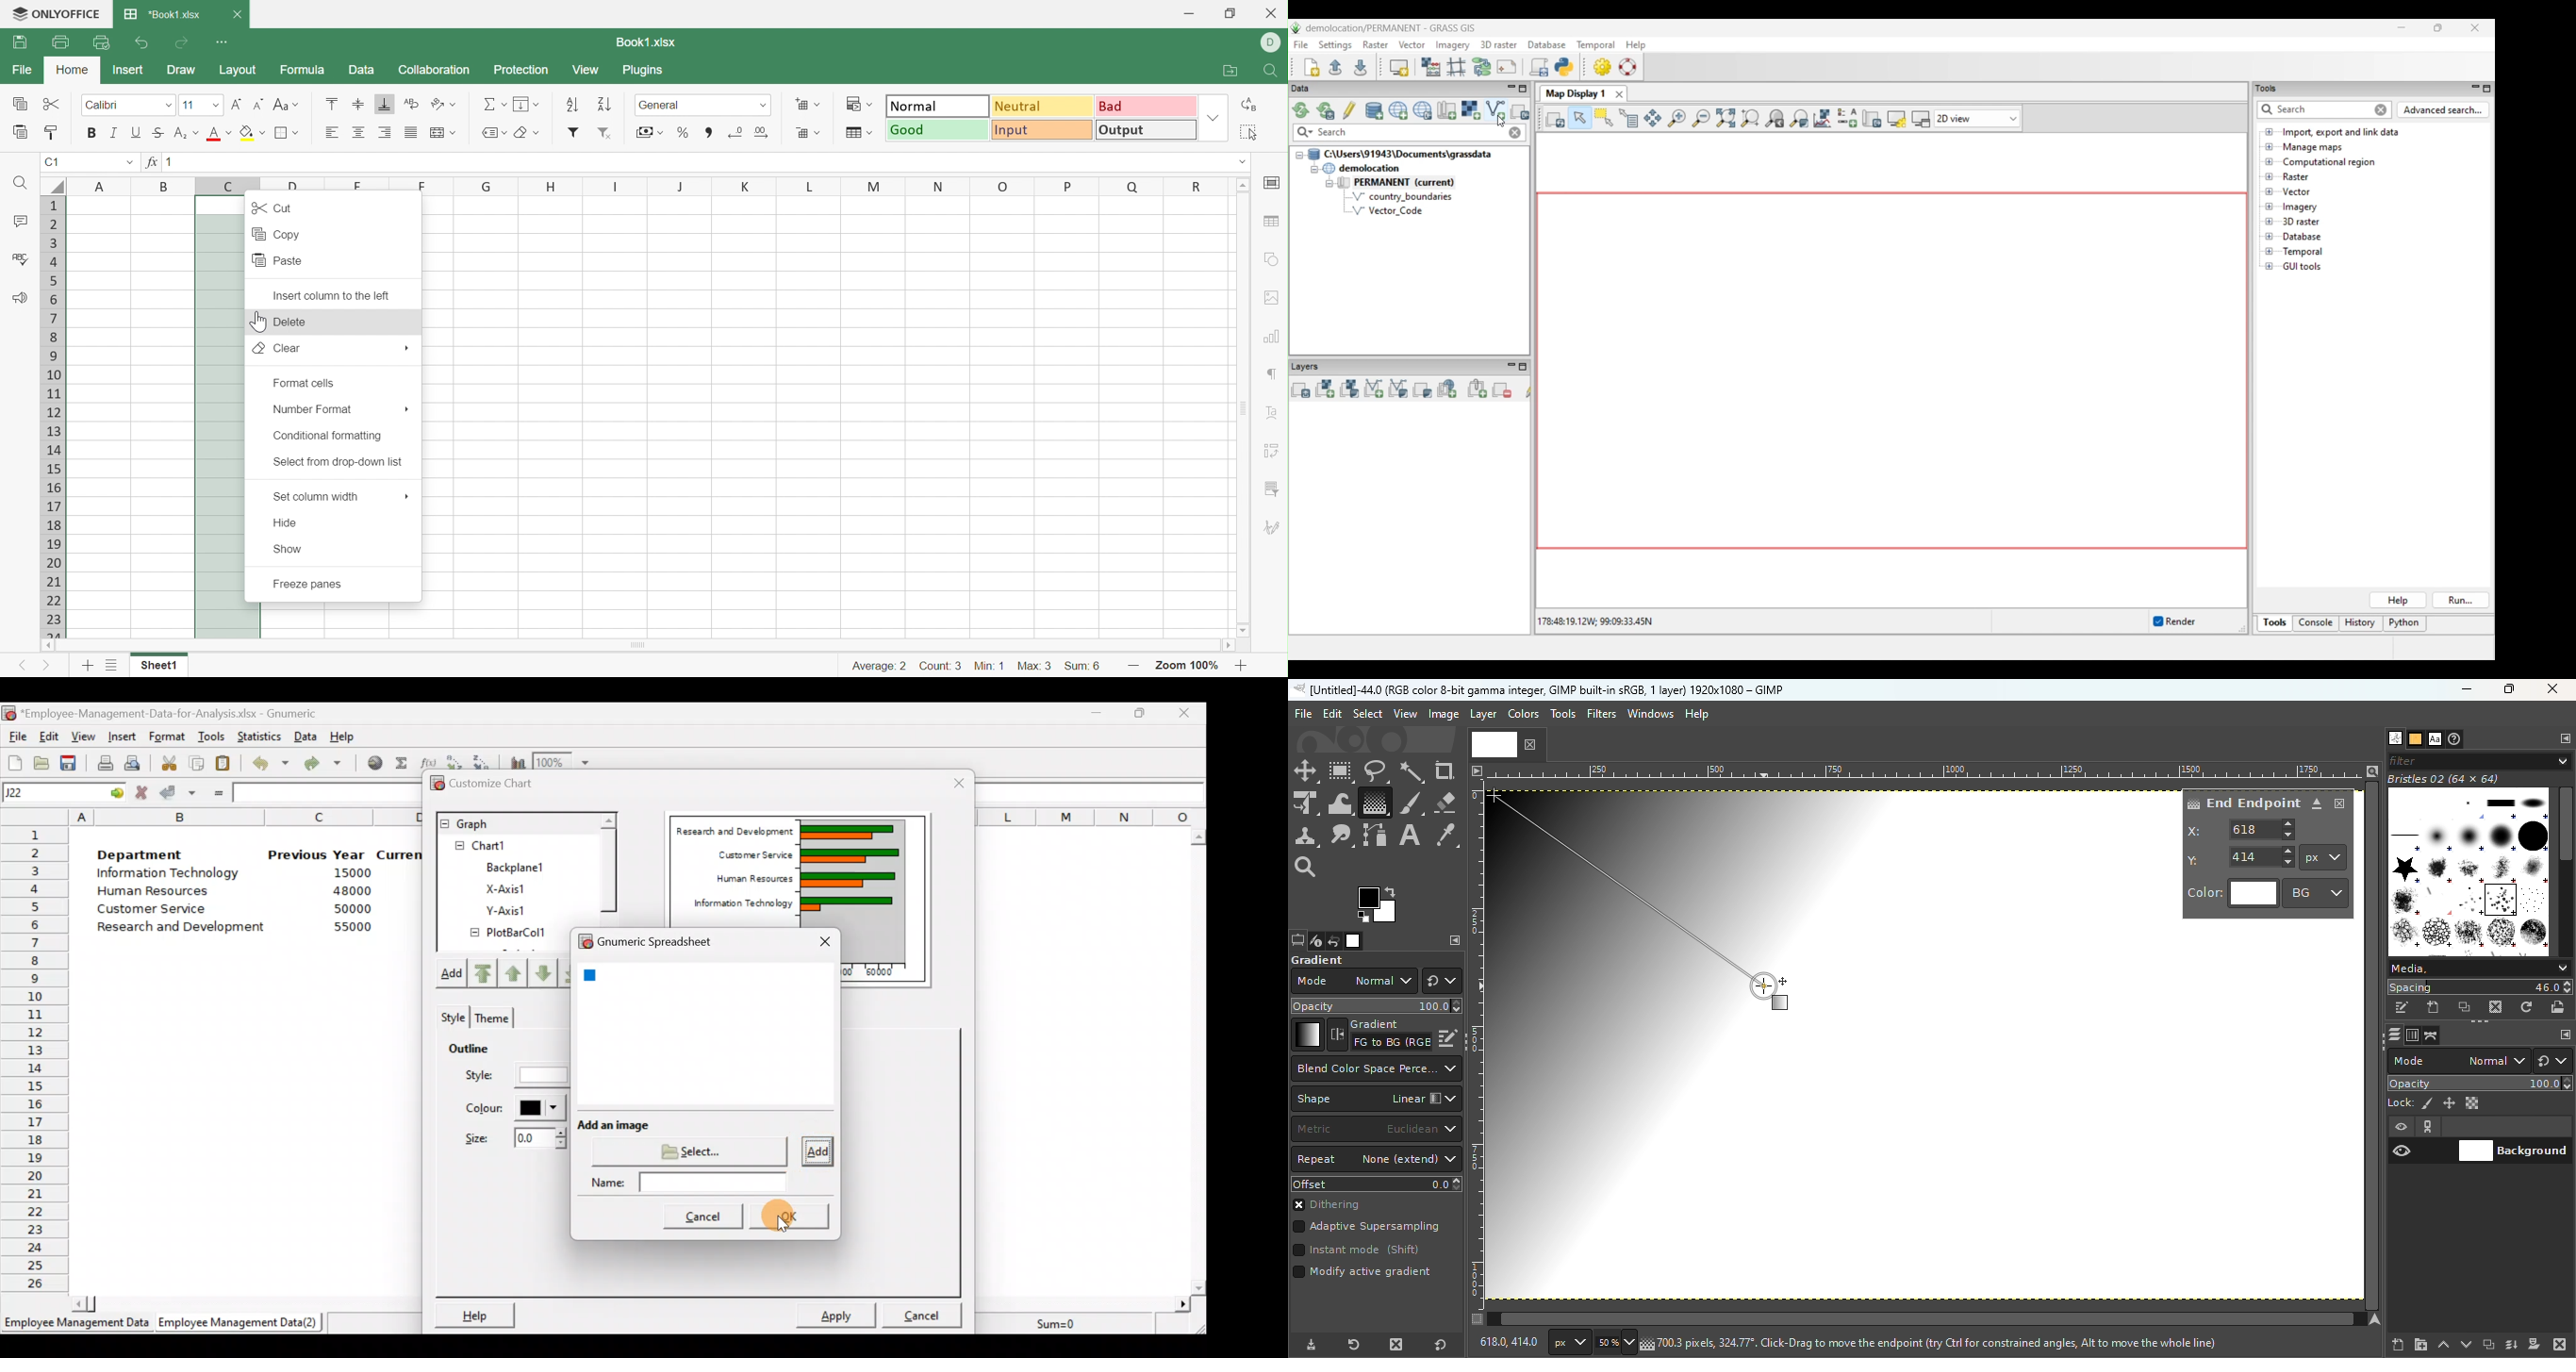 This screenshot has width=2576, height=1372. Describe the element at coordinates (20, 222) in the screenshot. I see `Comments` at that location.